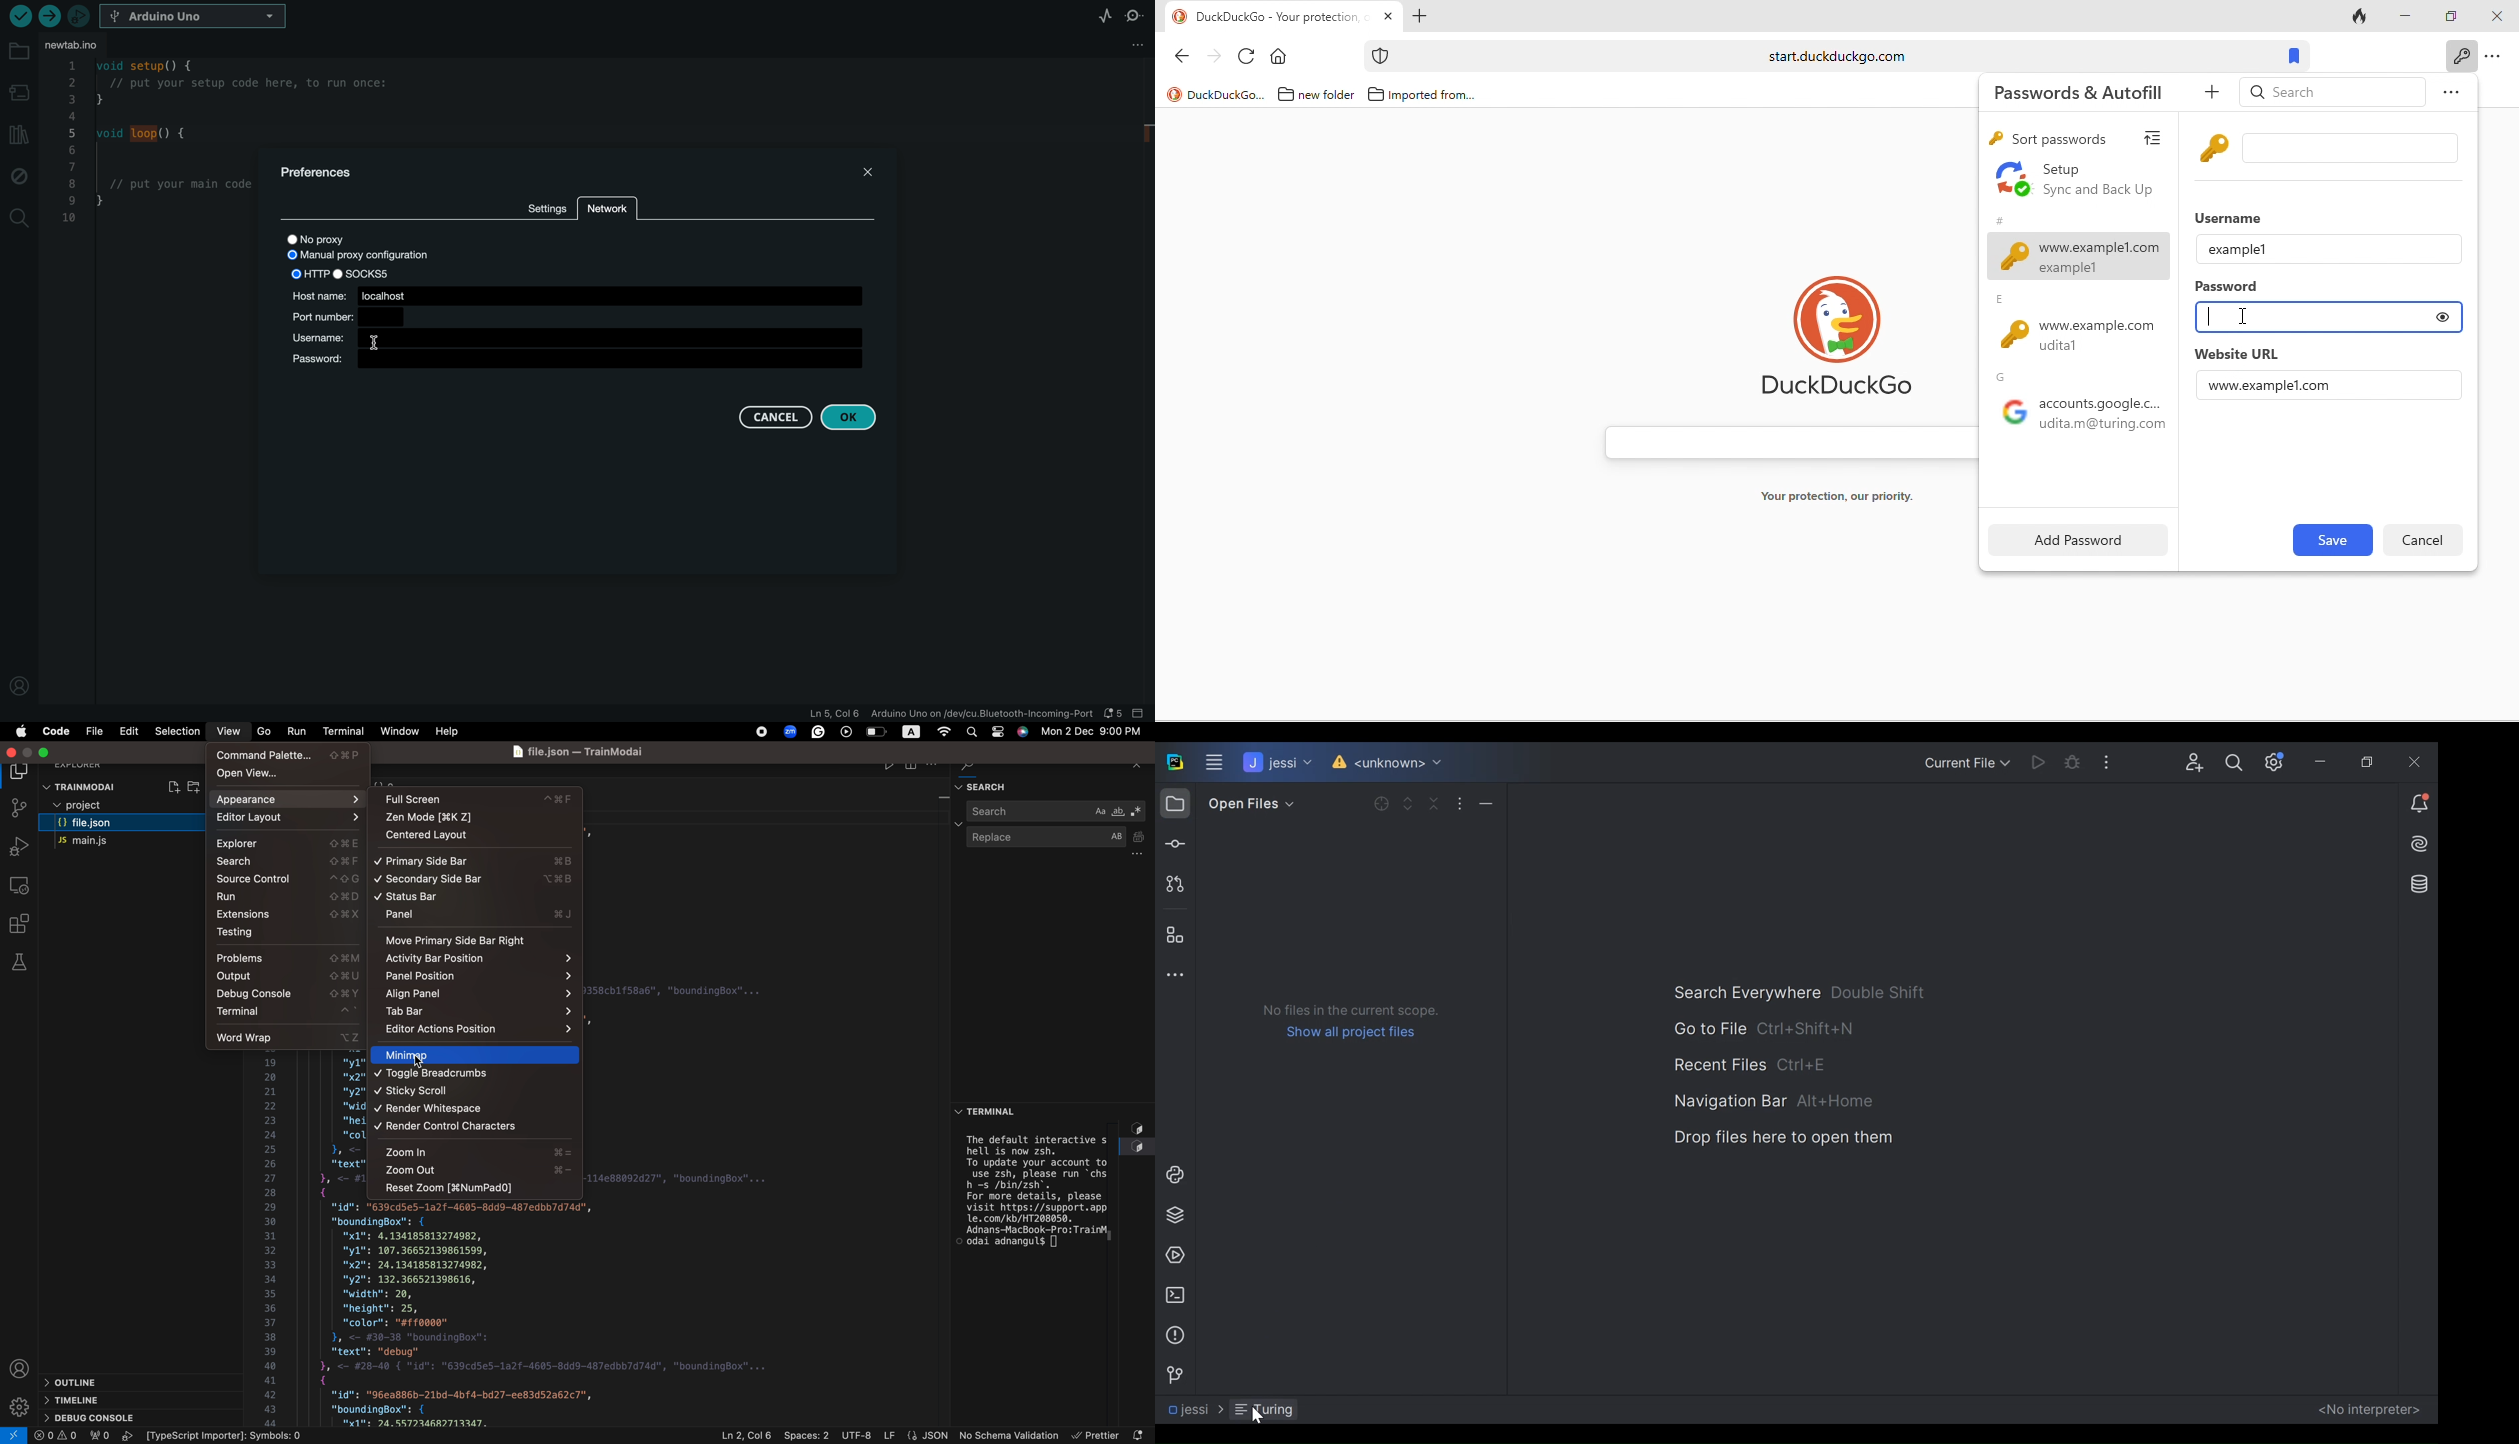  What do you see at coordinates (1229, 1409) in the screenshot?
I see `Navigation` at bounding box center [1229, 1409].